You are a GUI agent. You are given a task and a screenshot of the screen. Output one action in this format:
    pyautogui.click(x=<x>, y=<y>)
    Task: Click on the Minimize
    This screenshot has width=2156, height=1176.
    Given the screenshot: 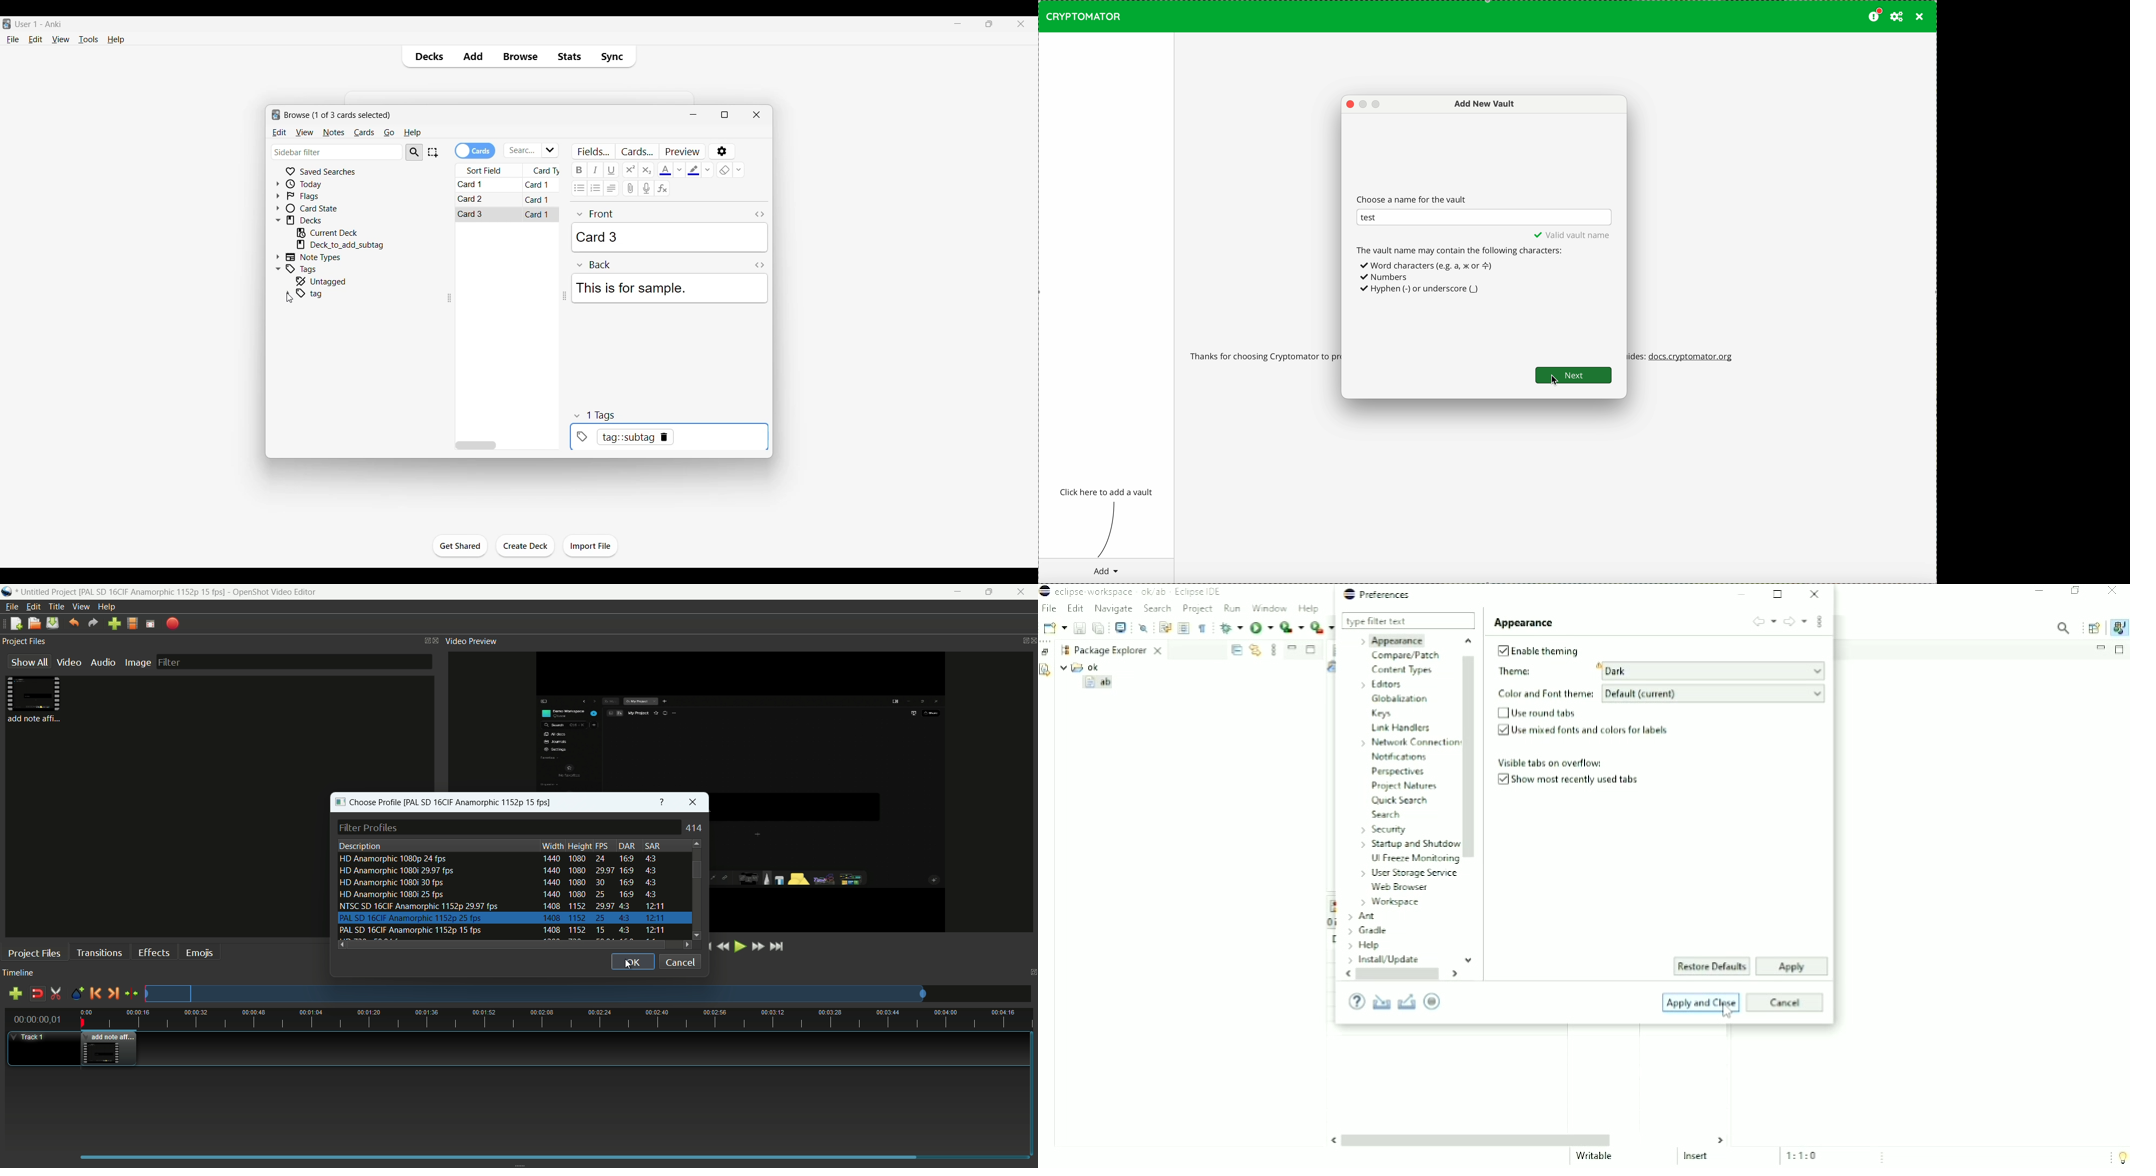 What is the action you would take?
    pyautogui.click(x=958, y=23)
    